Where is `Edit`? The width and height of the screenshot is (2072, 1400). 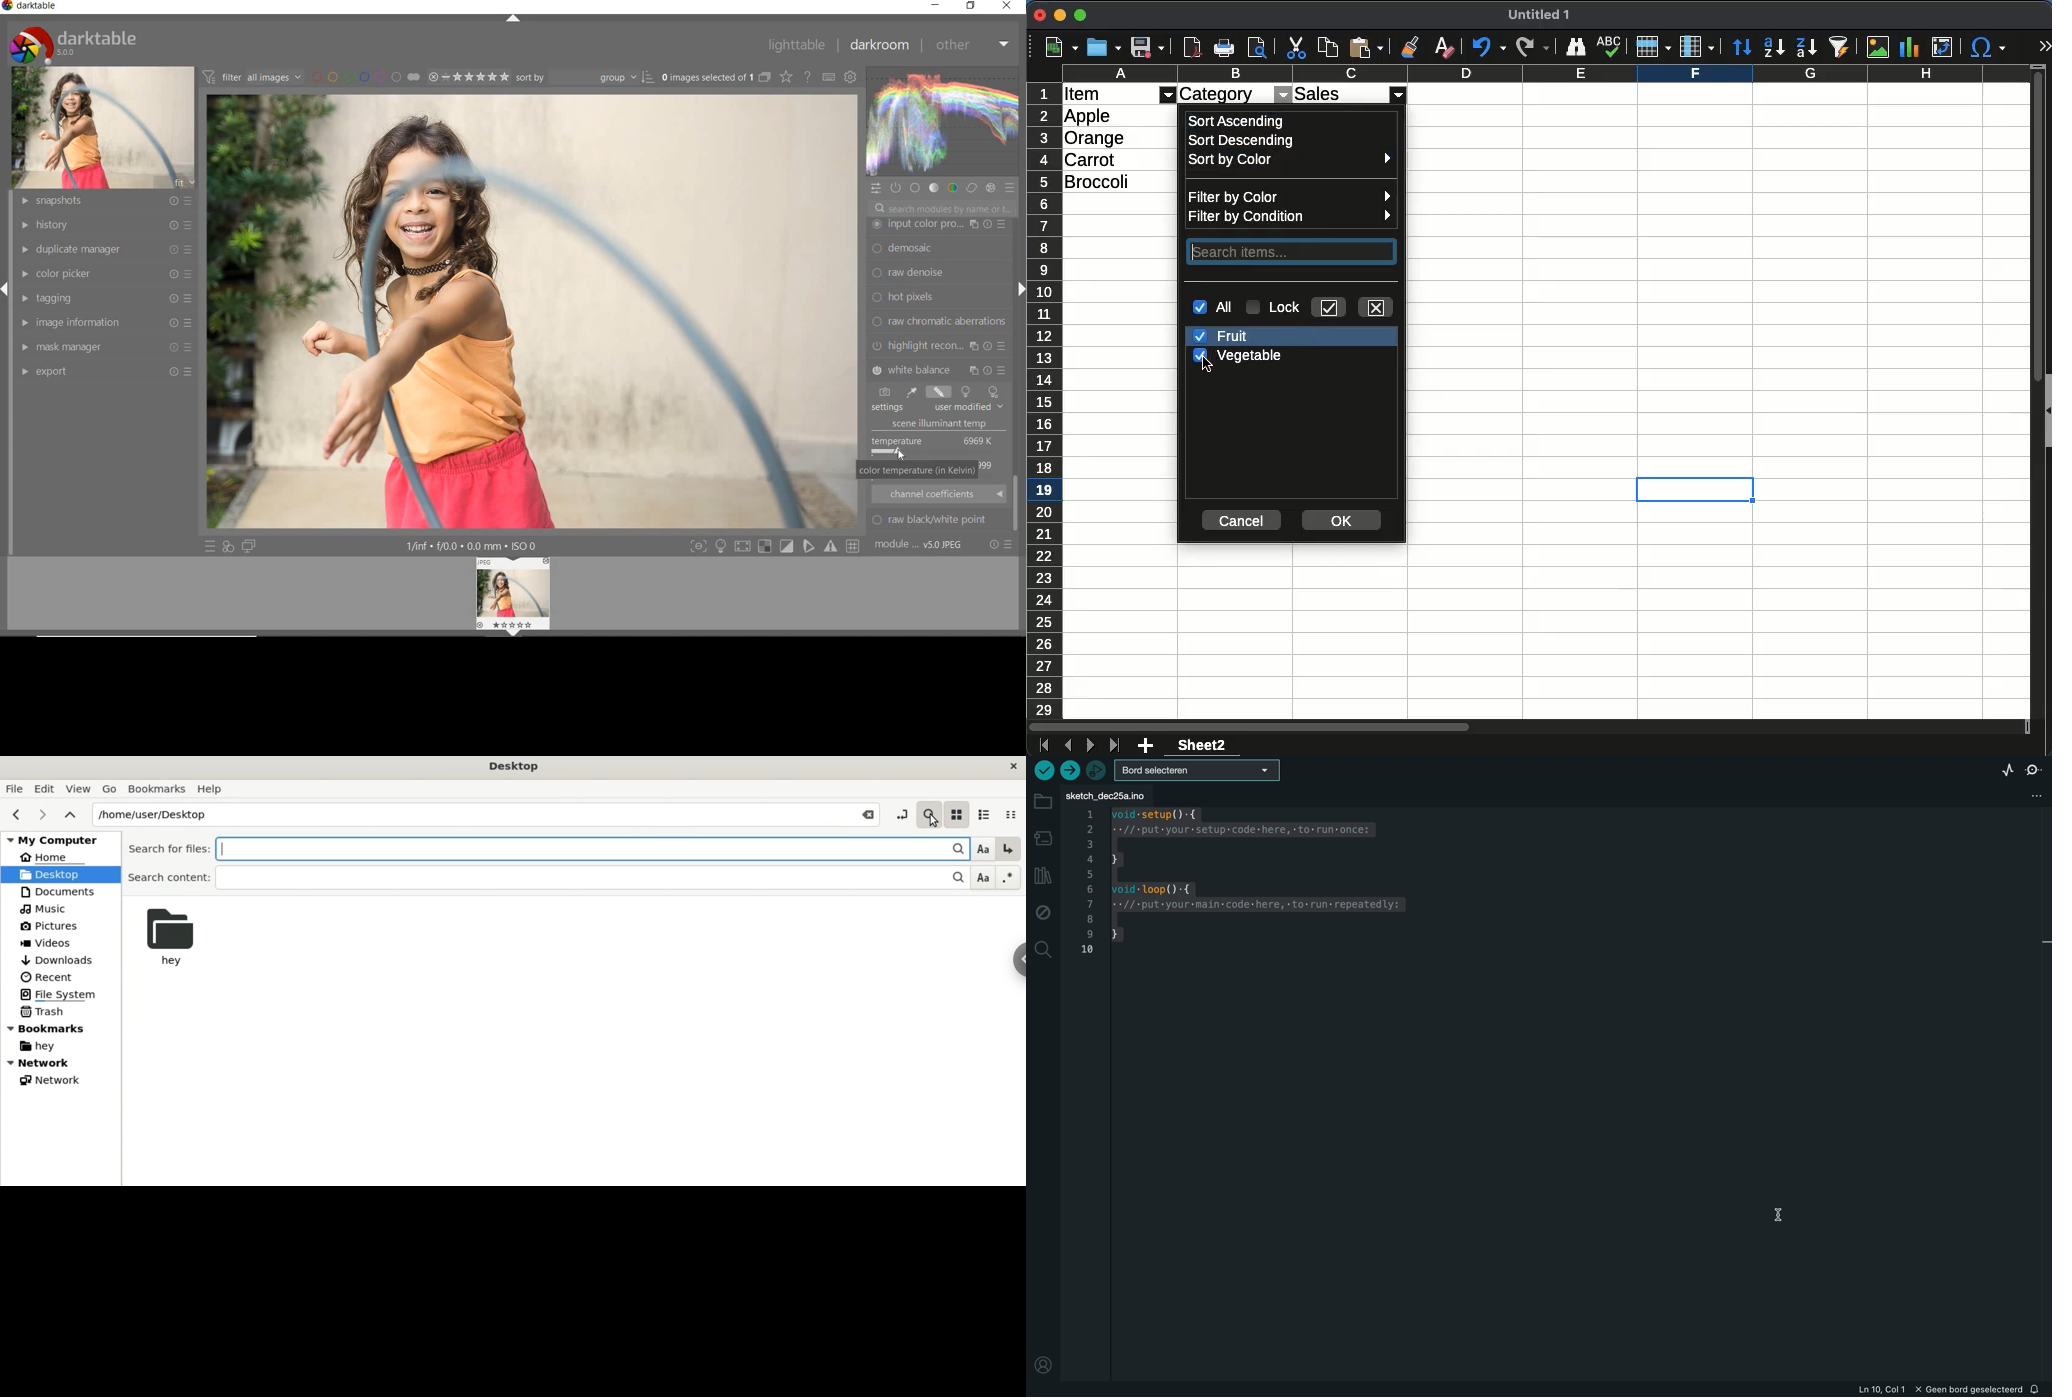
Edit is located at coordinates (43, 788).